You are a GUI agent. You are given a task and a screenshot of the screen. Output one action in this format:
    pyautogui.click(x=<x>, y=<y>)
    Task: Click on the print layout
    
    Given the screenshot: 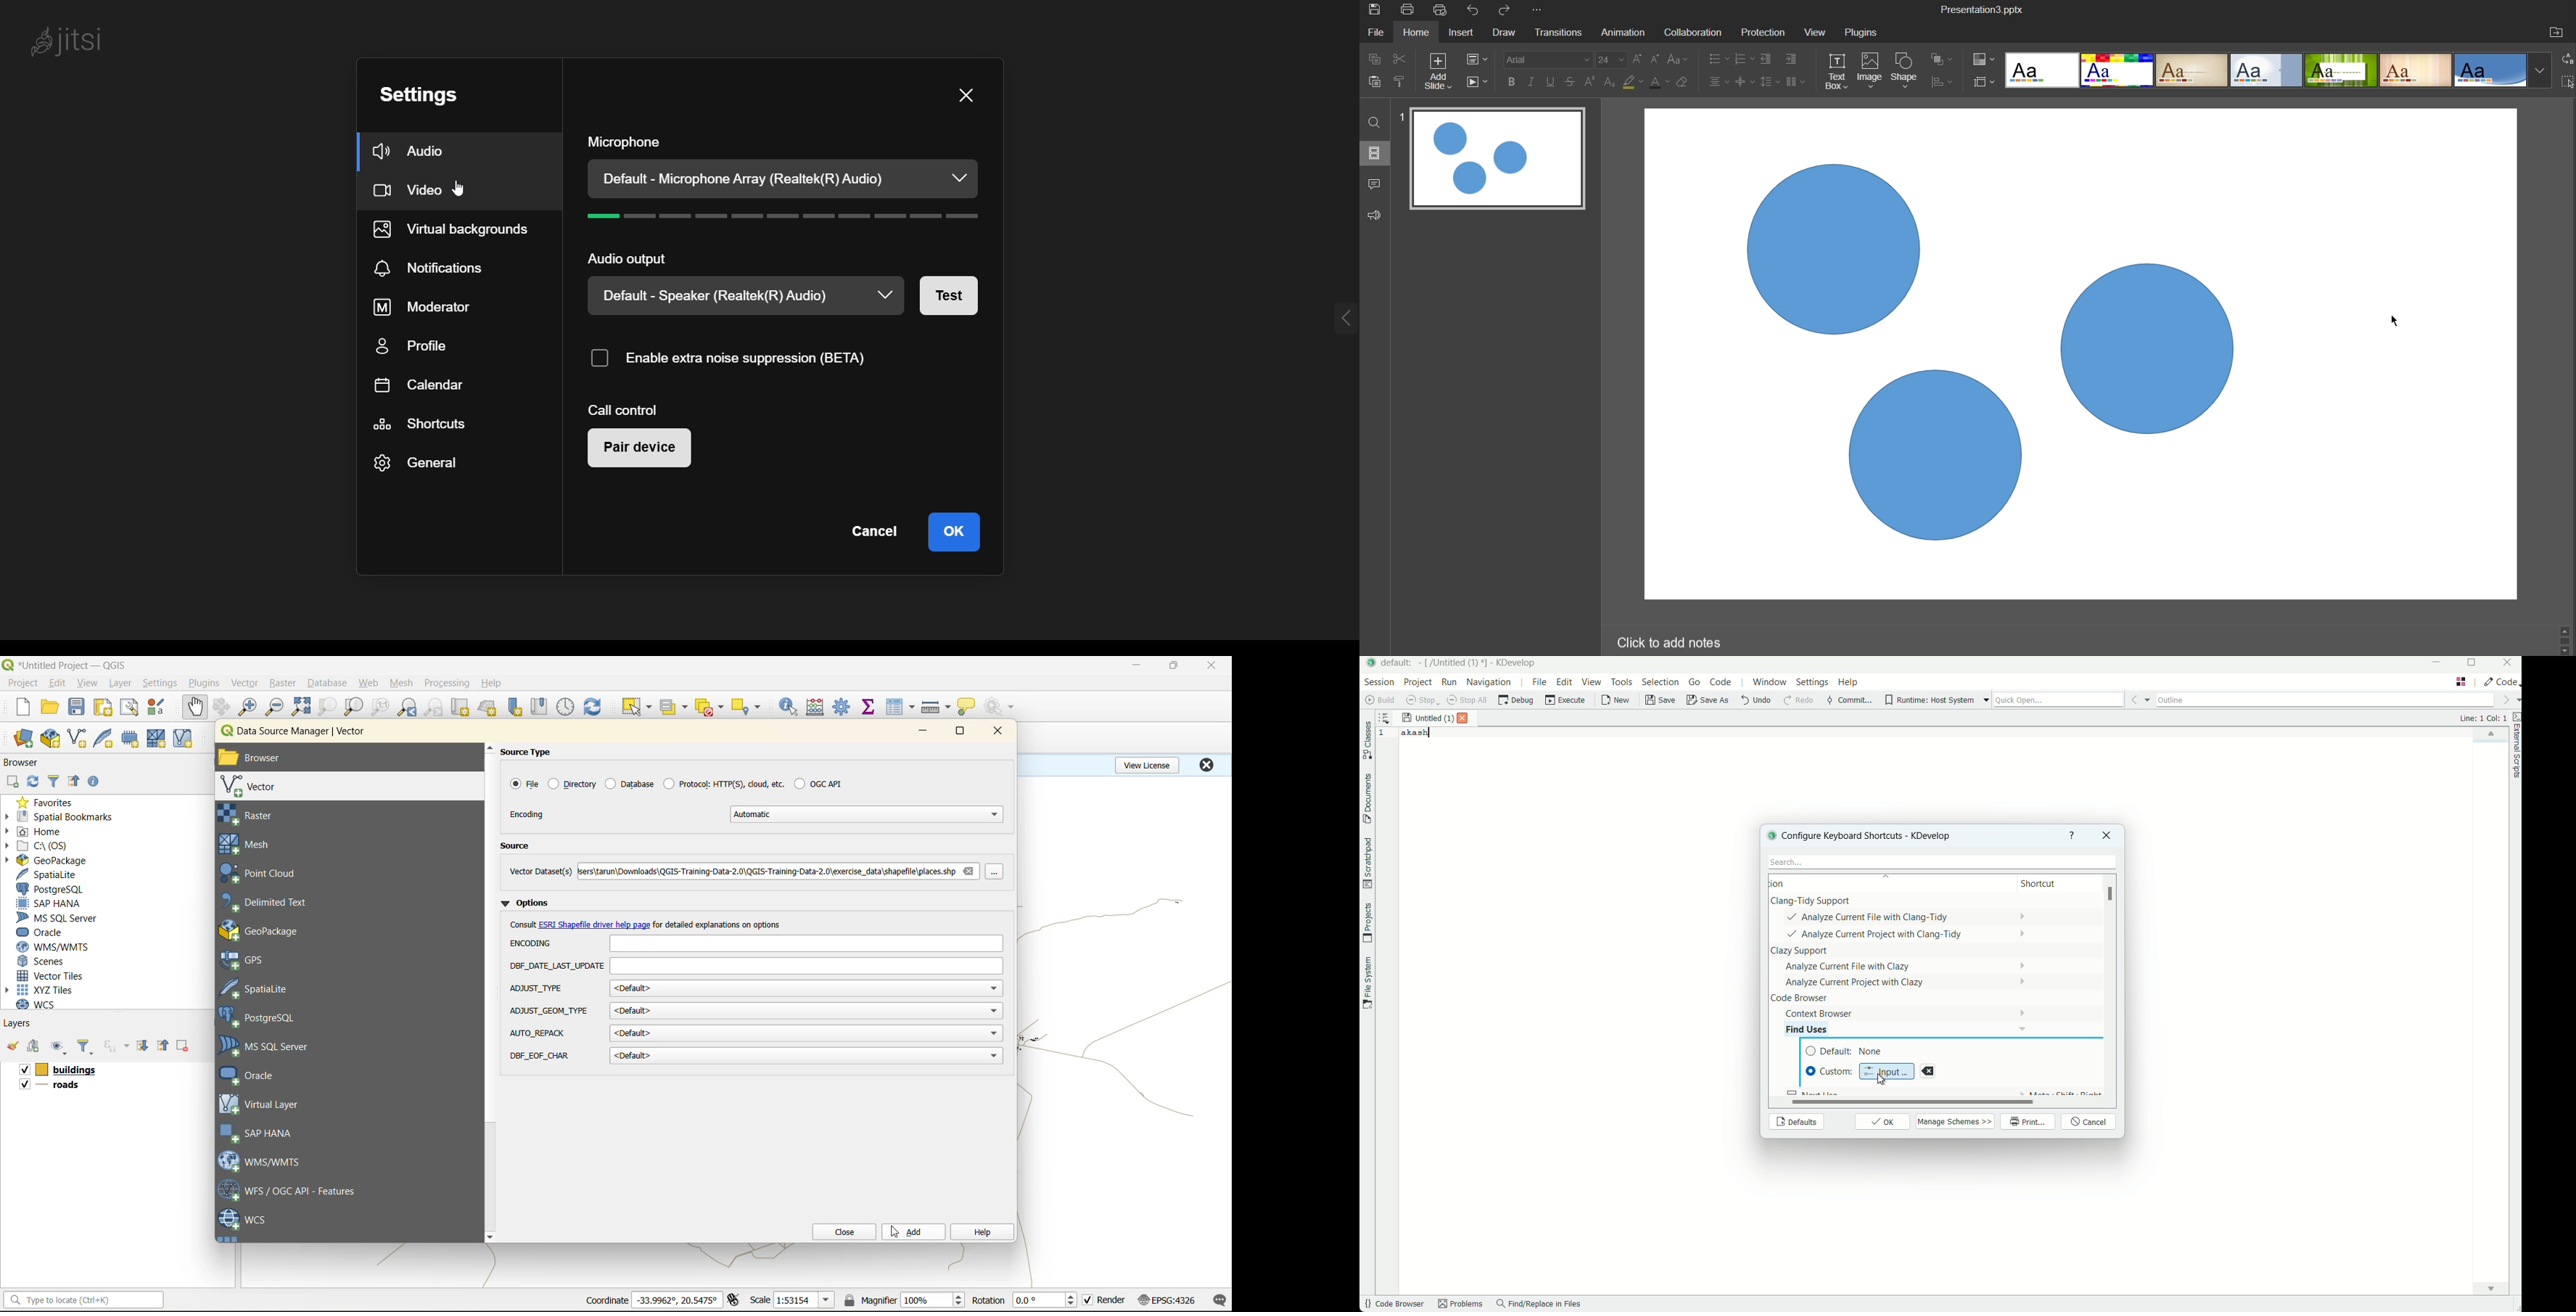 What is the action you would take?
    pyautogui.click(x=106, y=709)
    